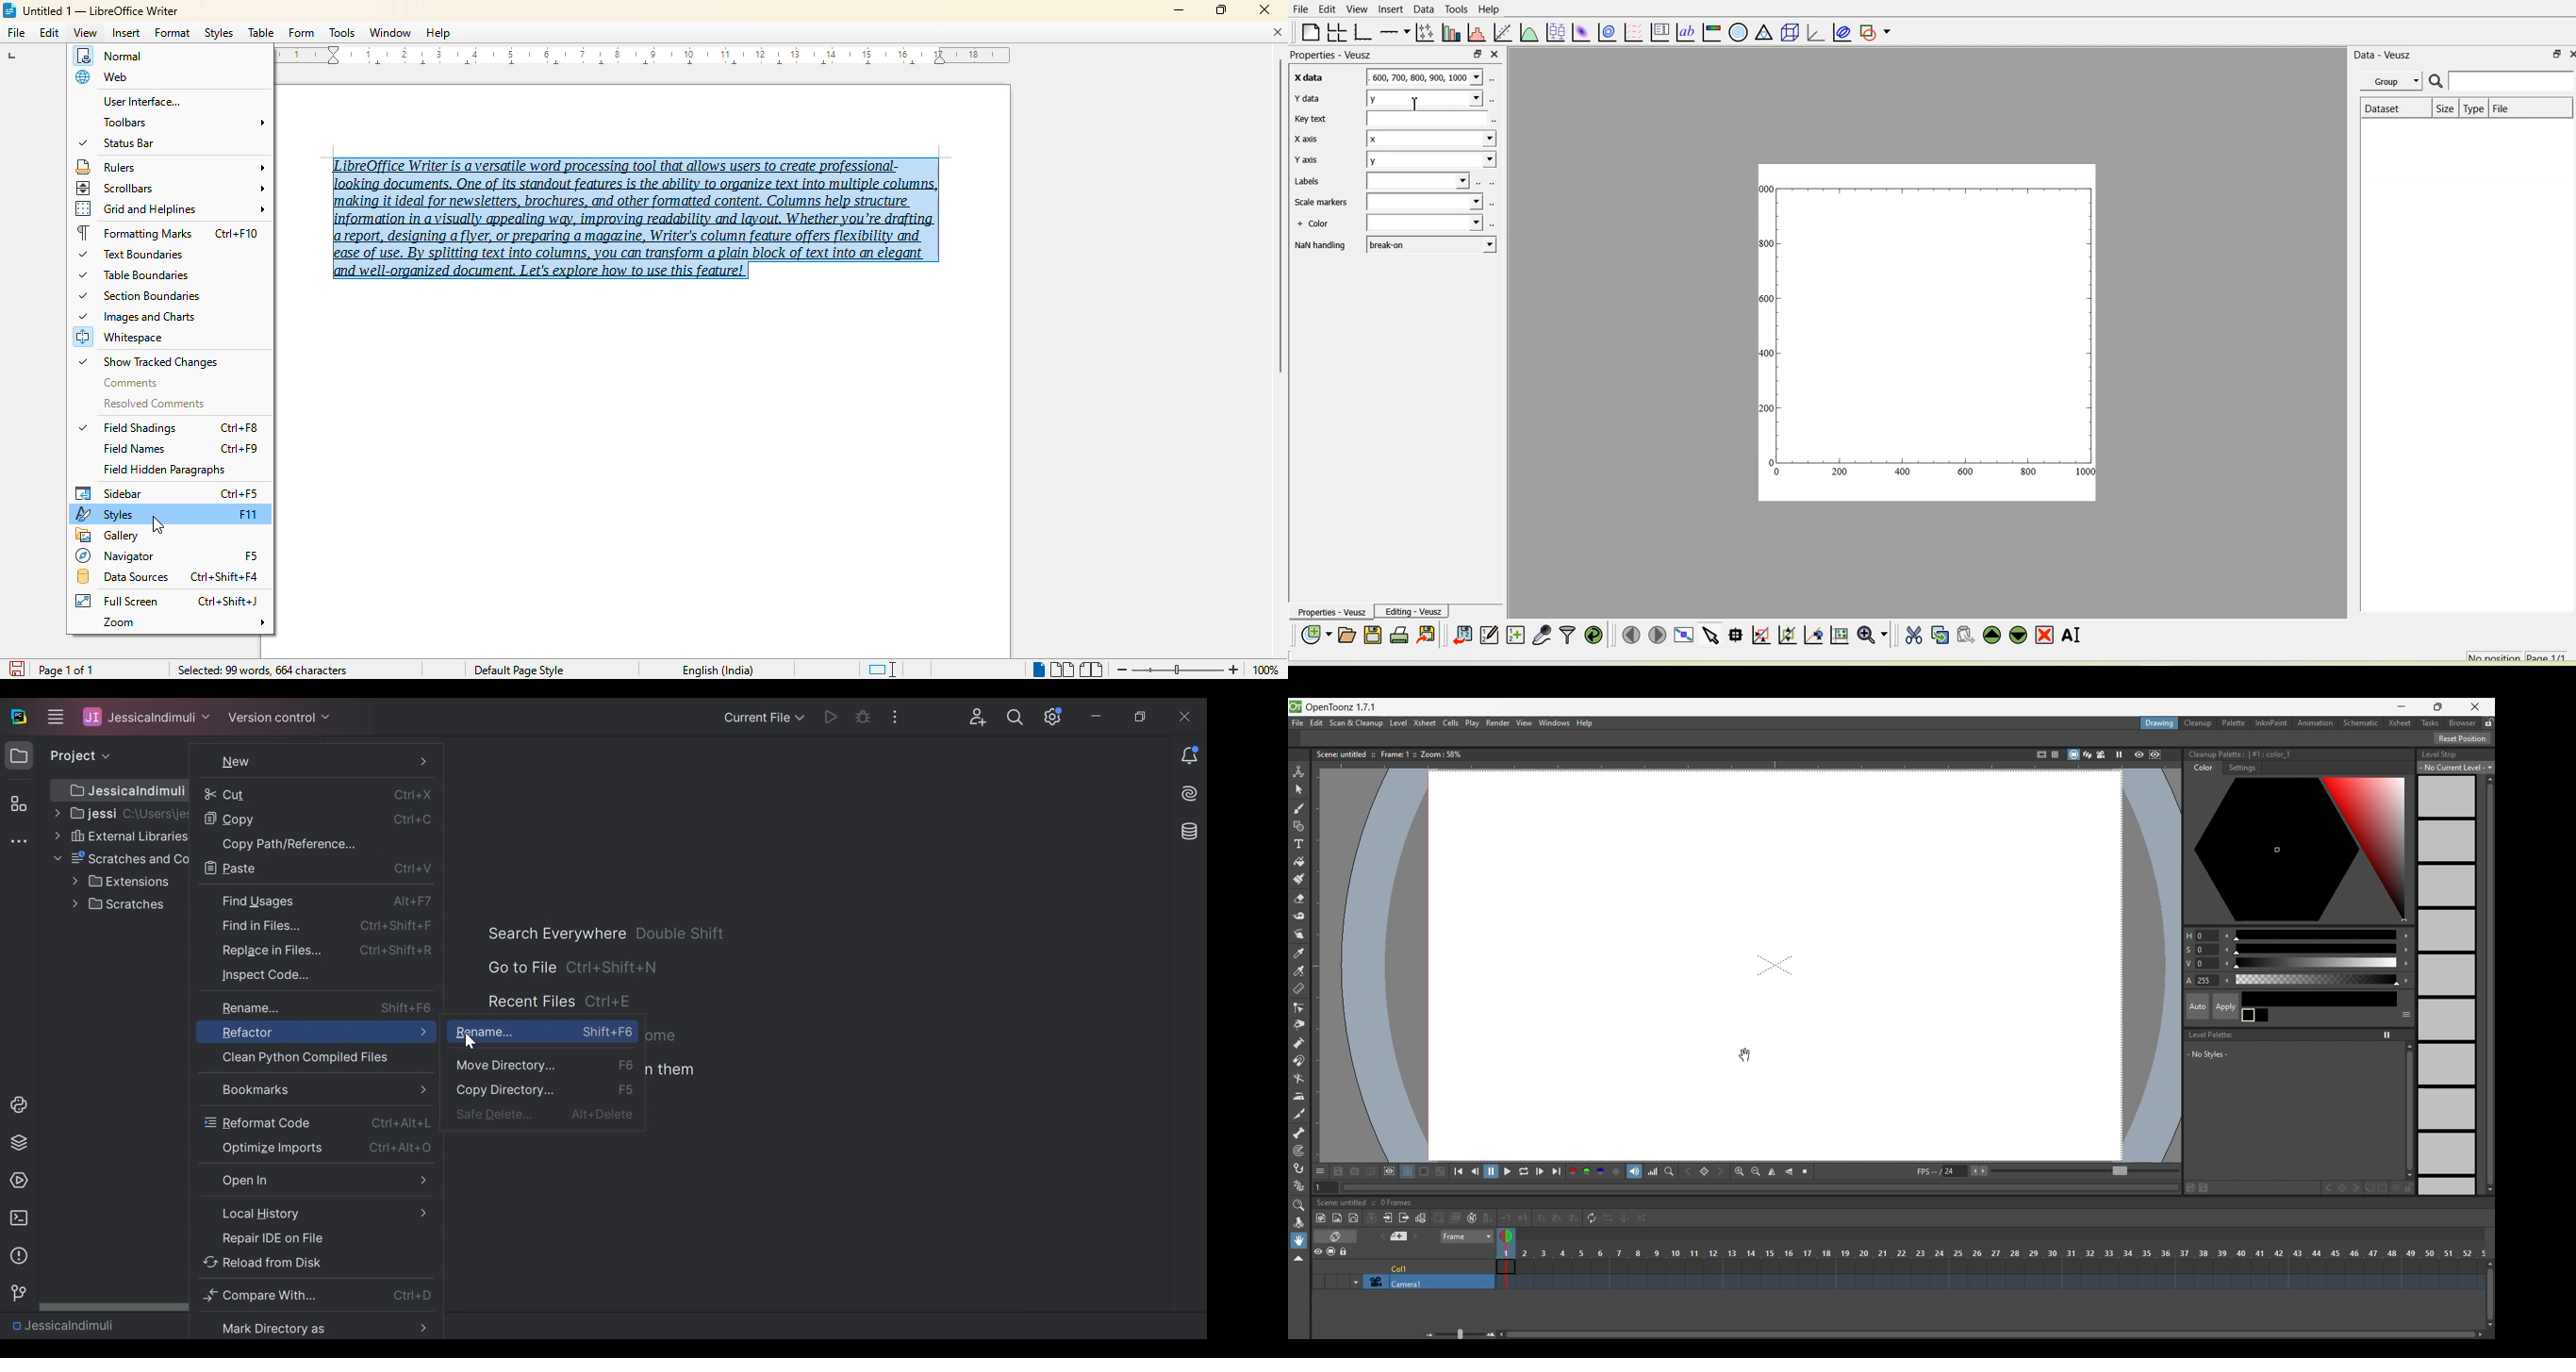 The height and width of the screenshot is (1372, 2576). I want to click on Use slider for color modification, so click(2316, 958).